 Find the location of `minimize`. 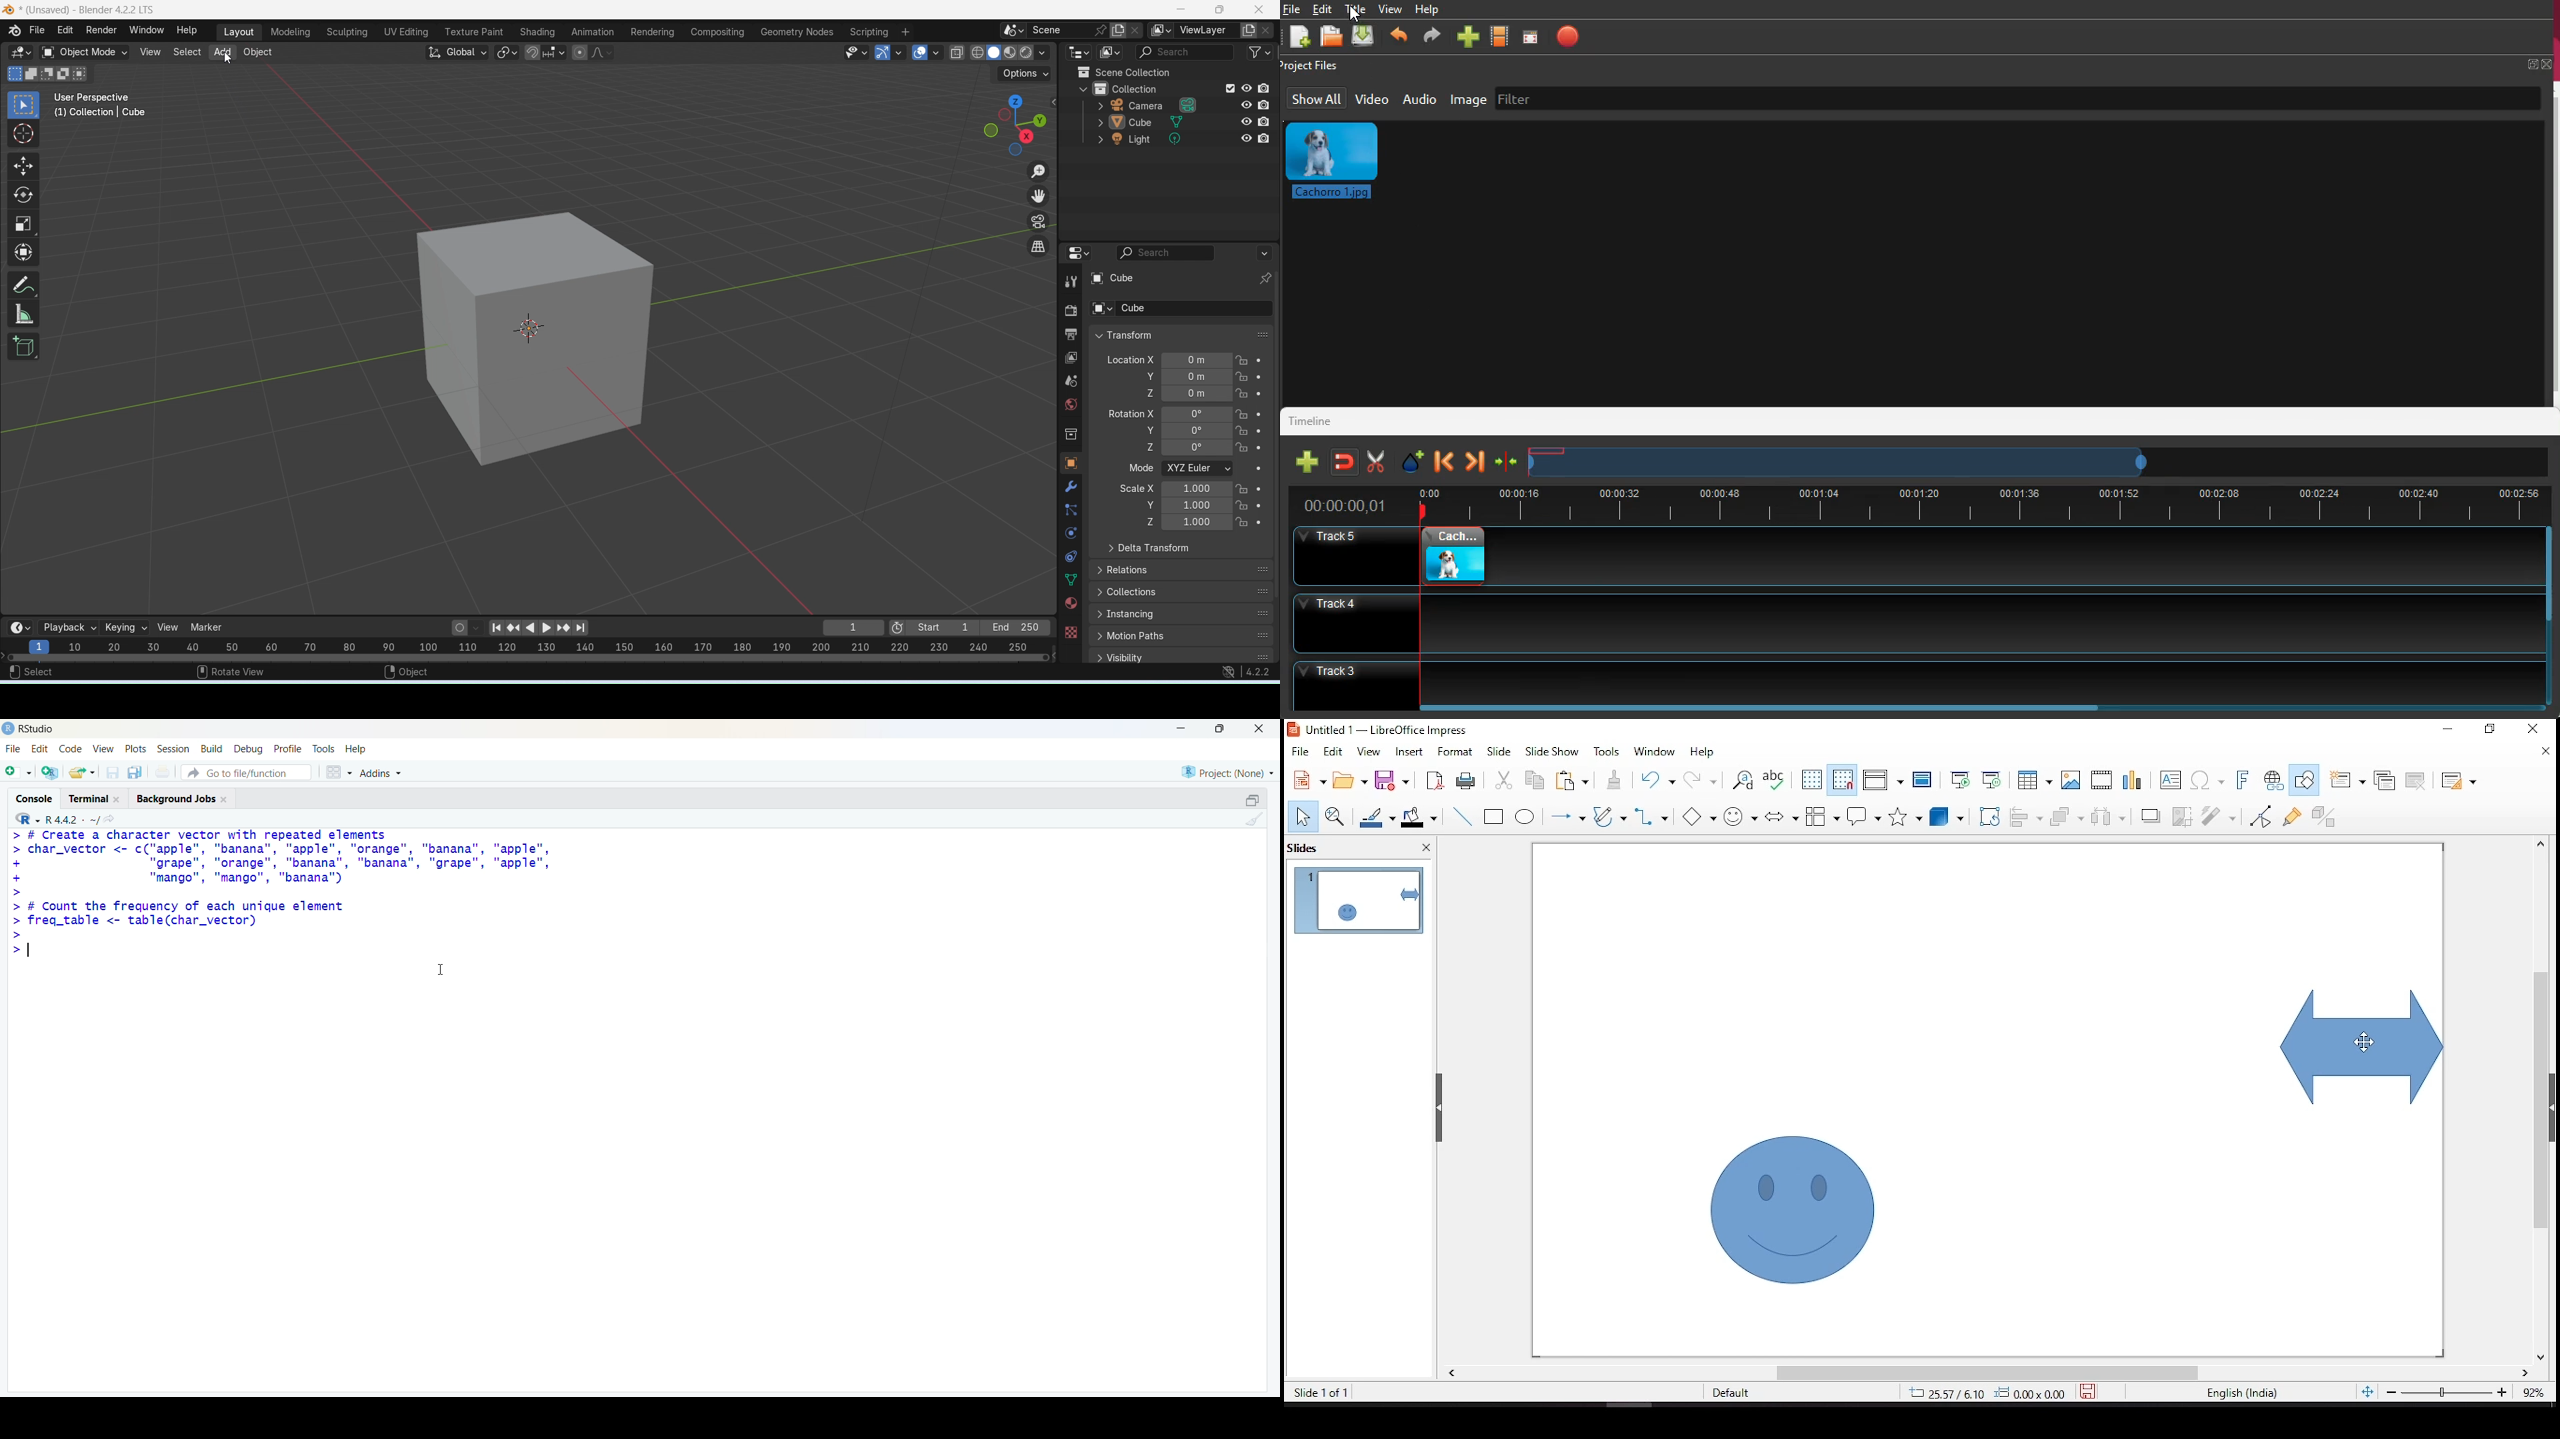

minimize is located at coordinates (2449, 727).